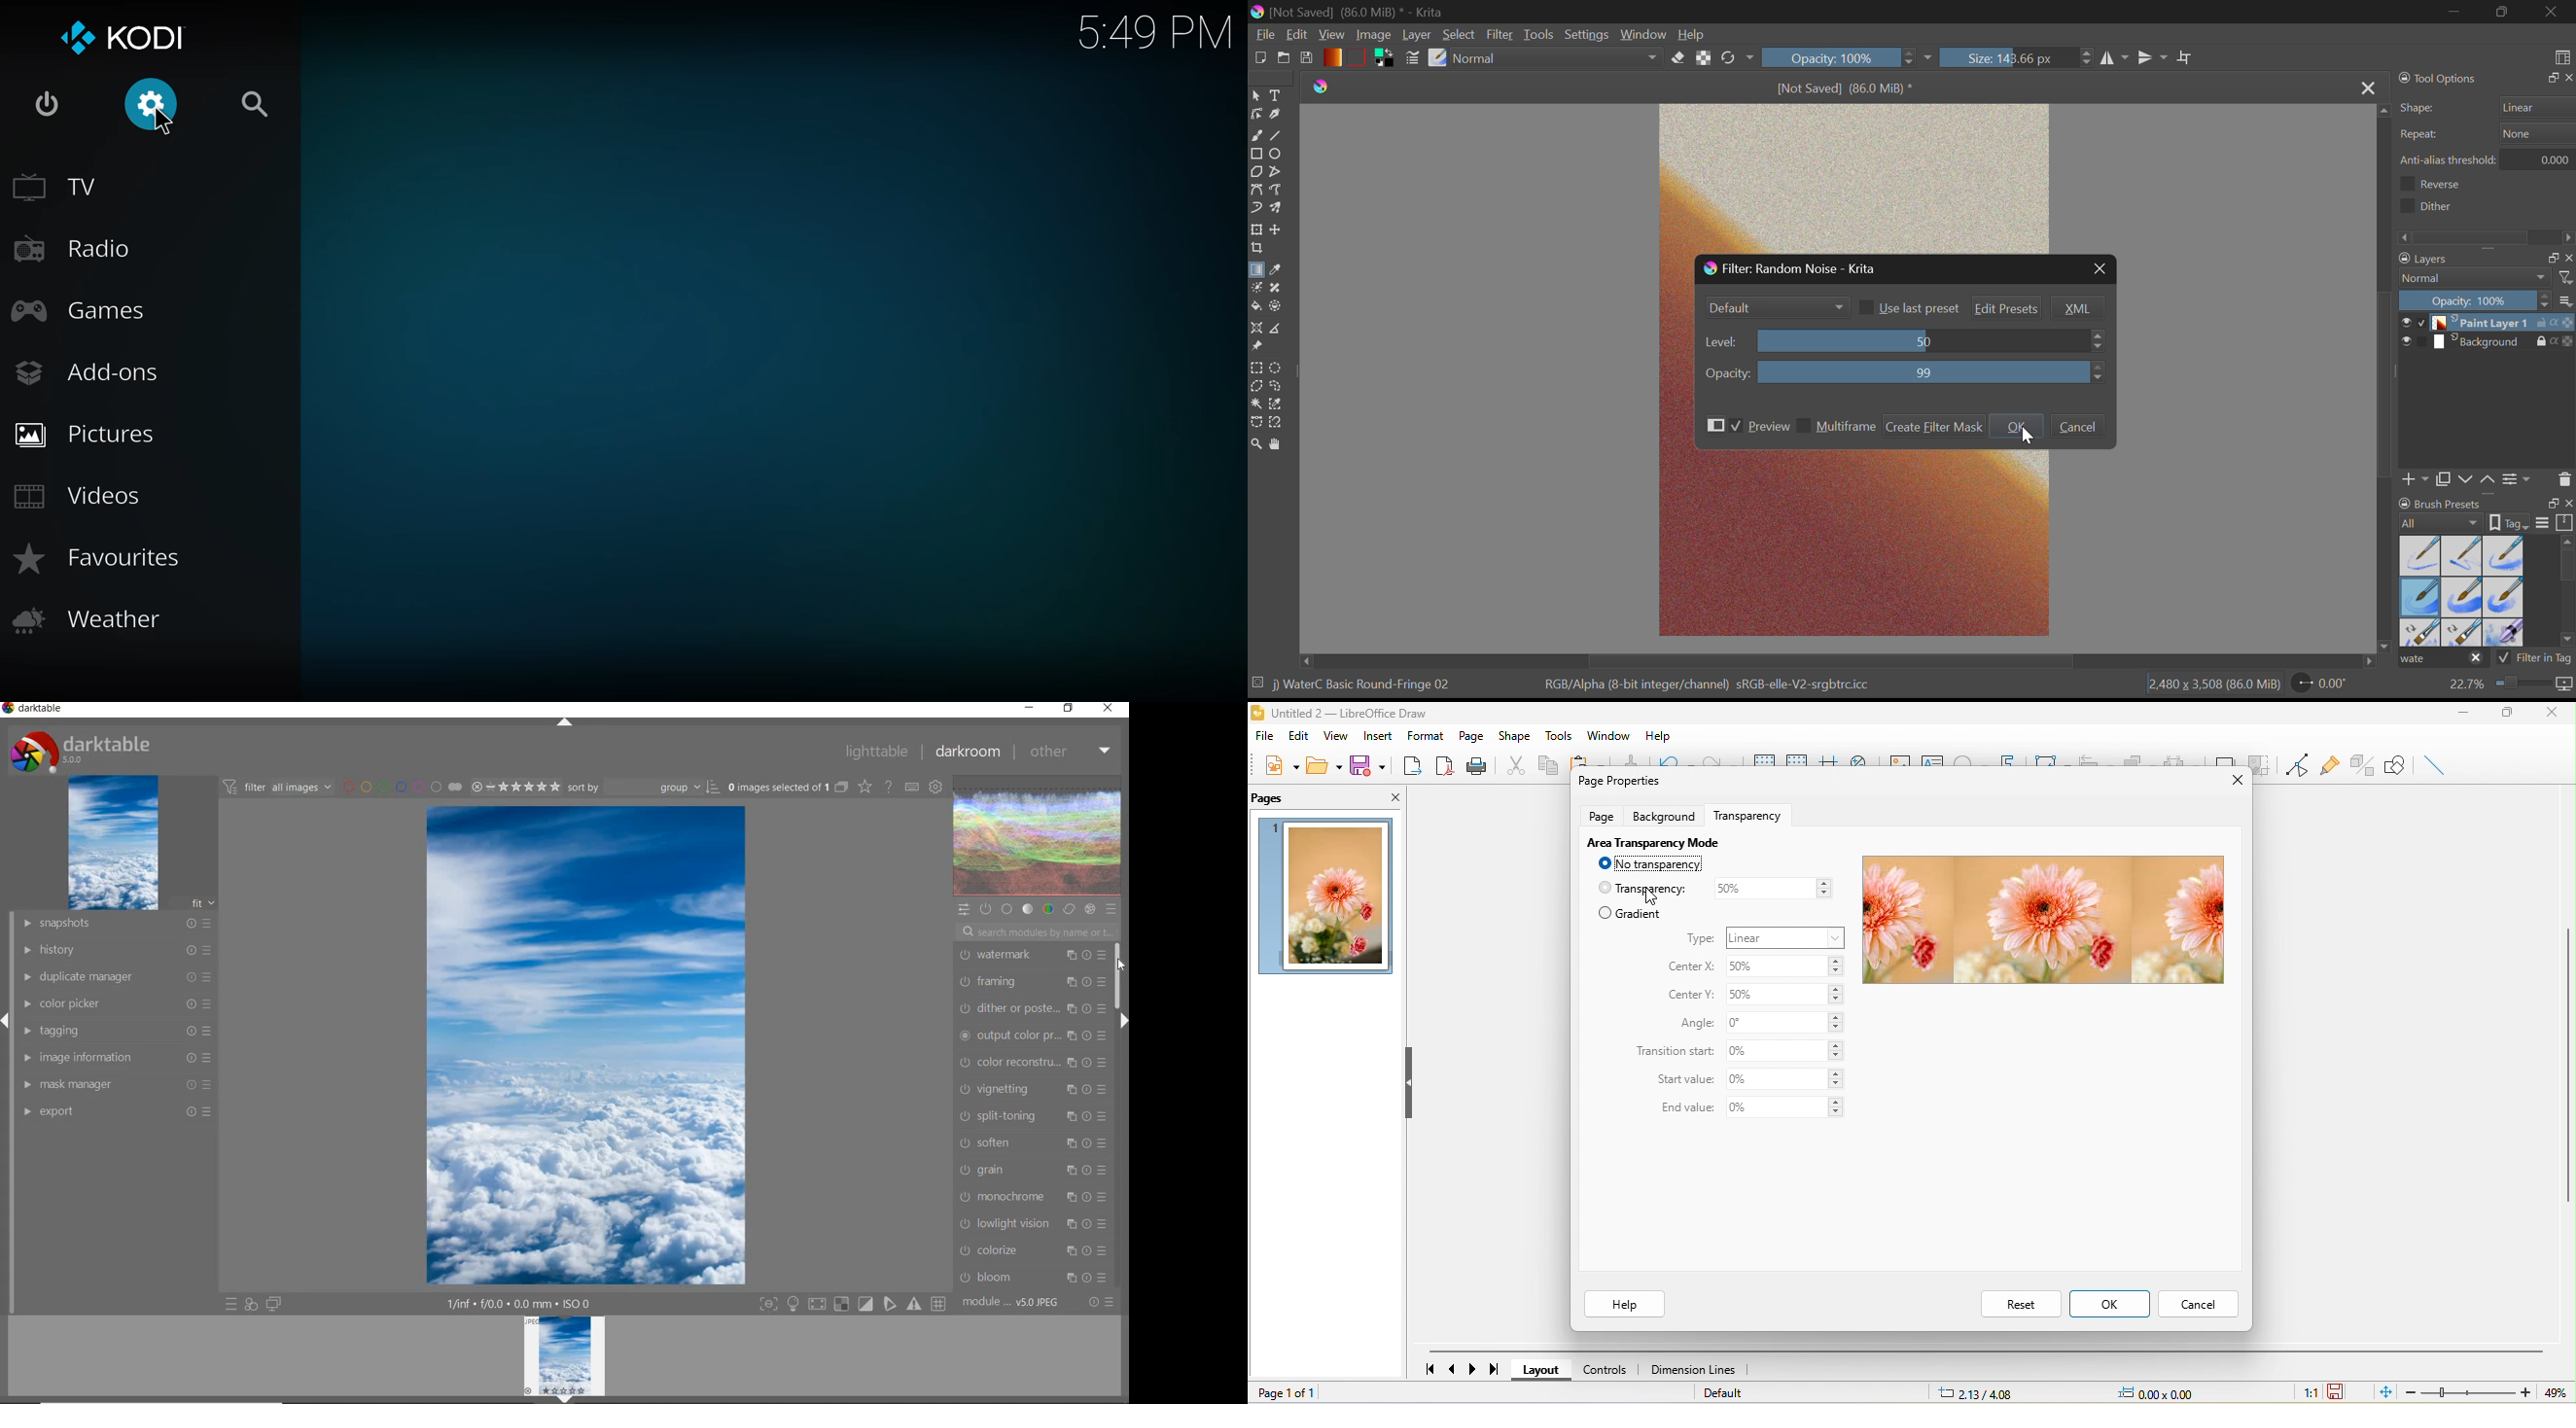 Image resolution: width=2576 pixels, height=1428 pixels. Describe the element at coordinates (1257, 388) in the screenshot. I see `Polygon Selection` at that location.